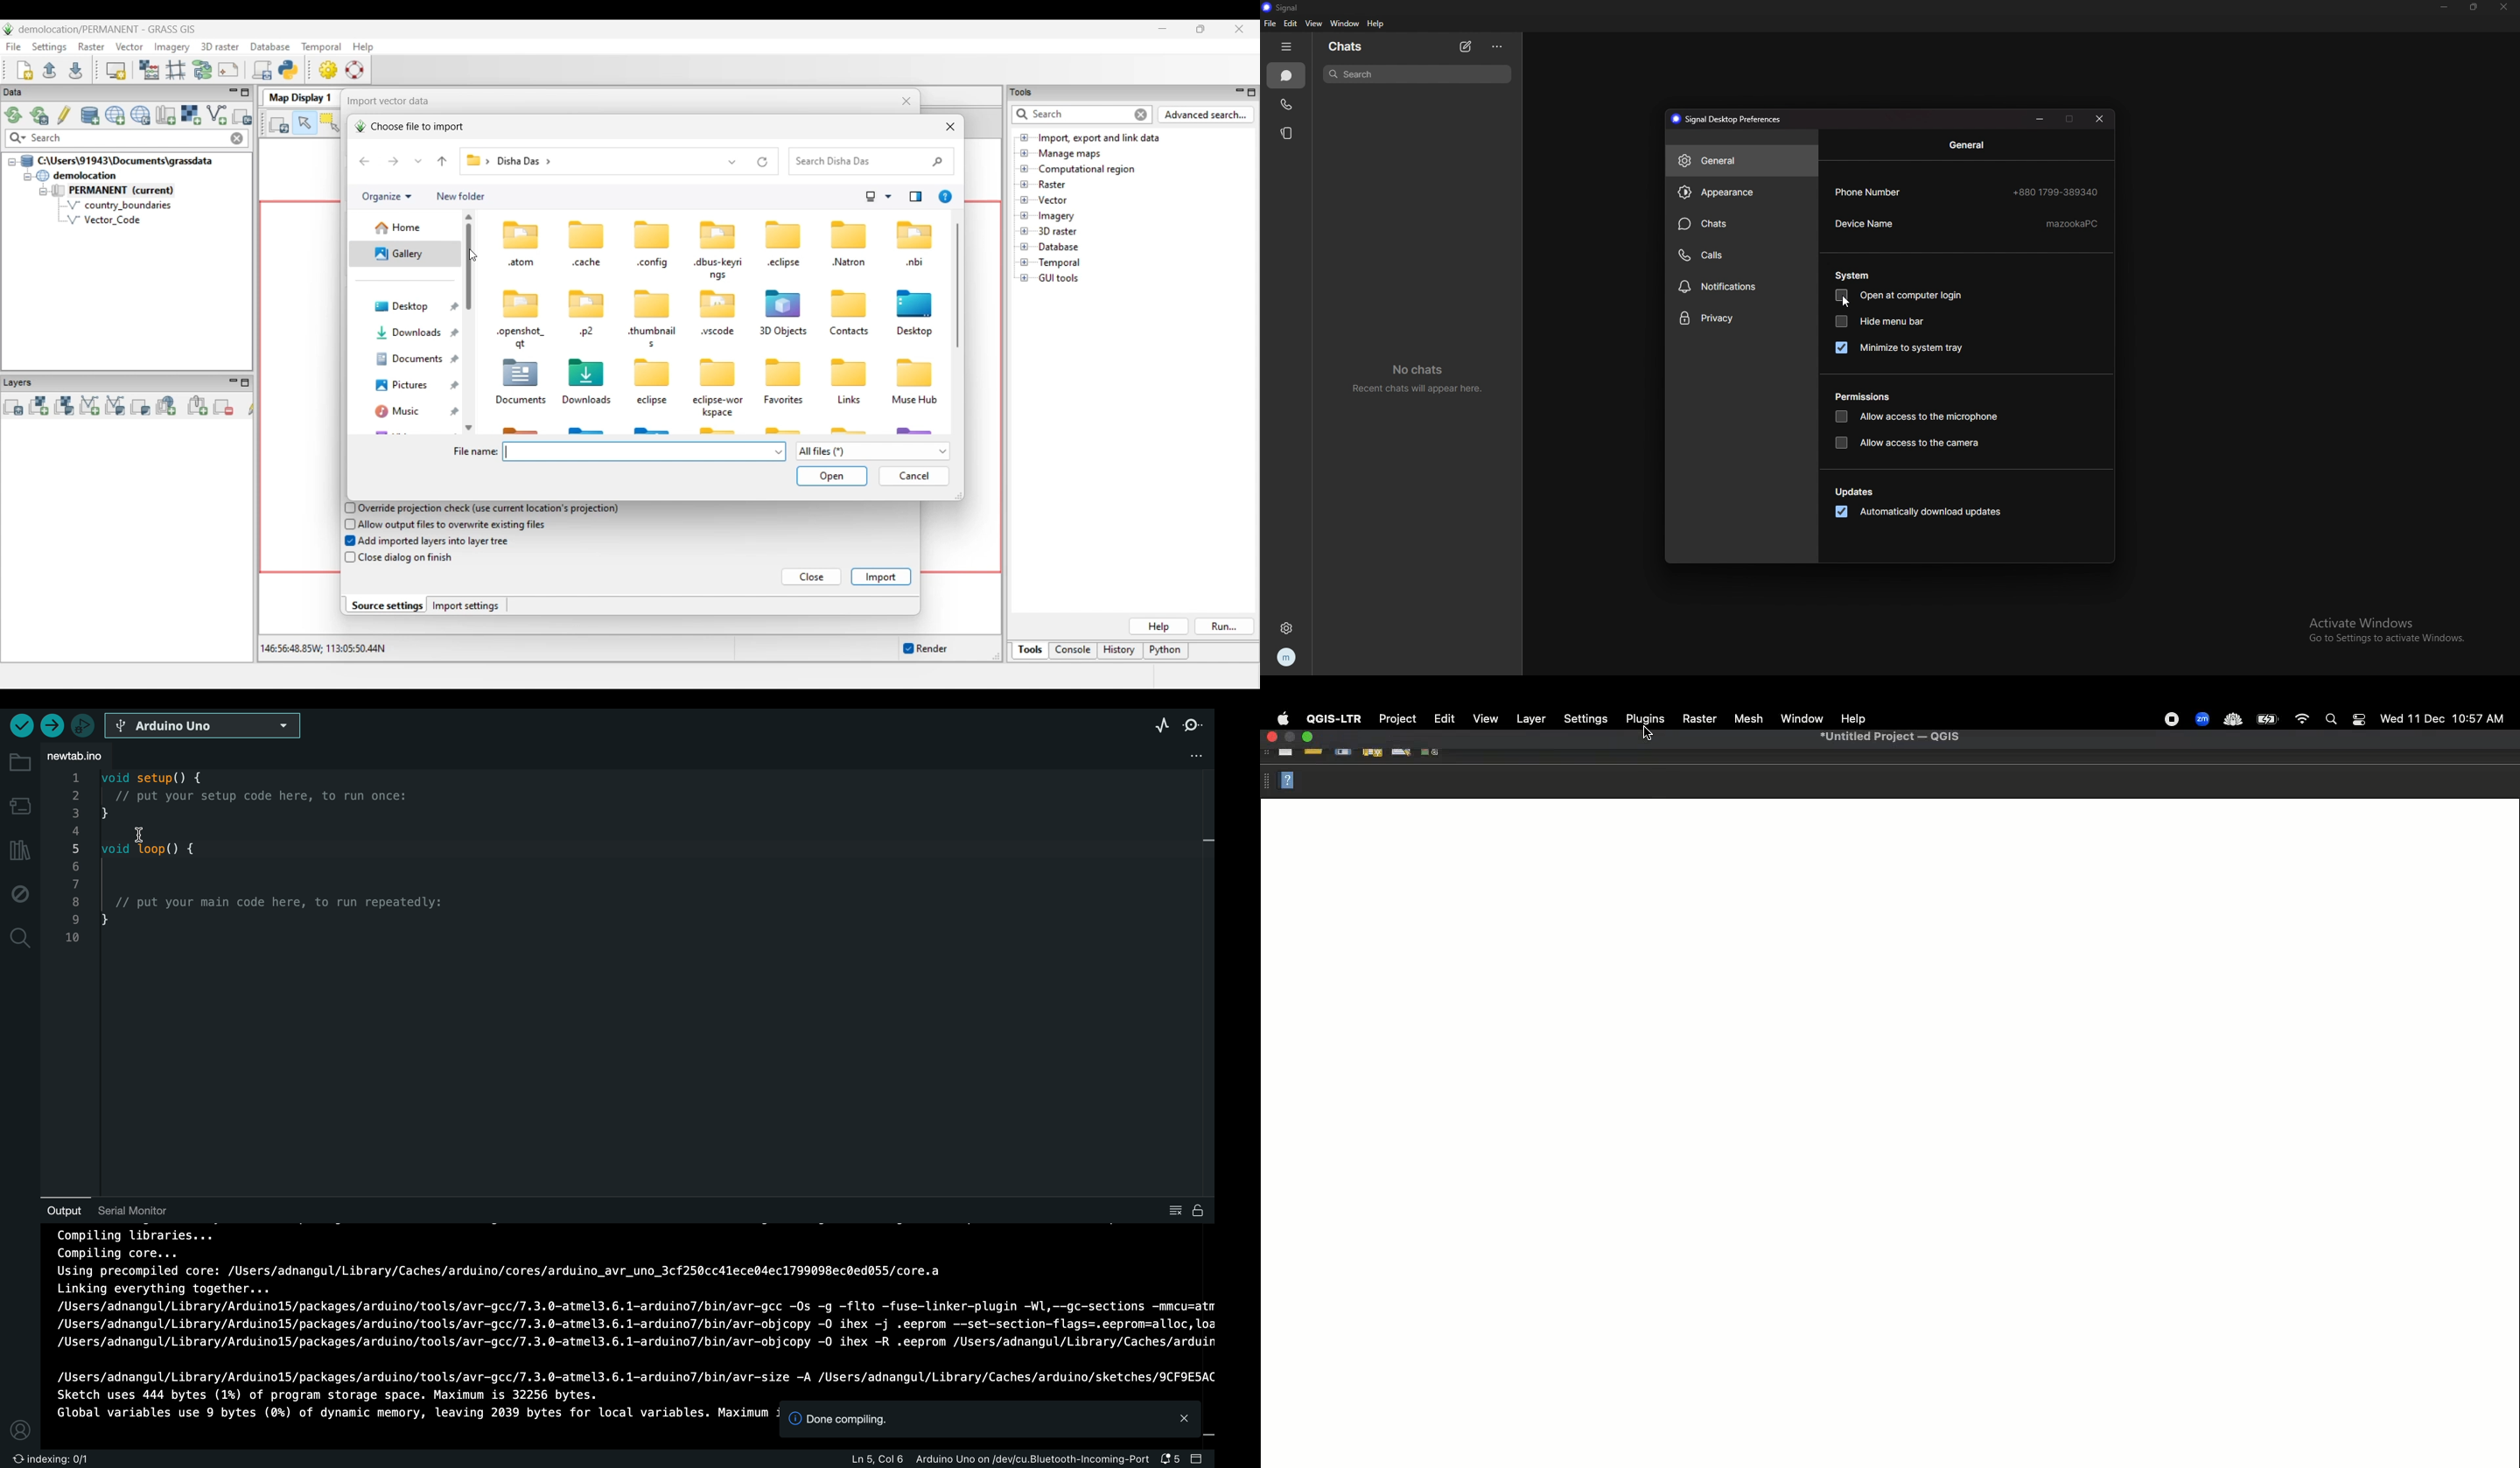  I want to click on window, so click(1346, 24).